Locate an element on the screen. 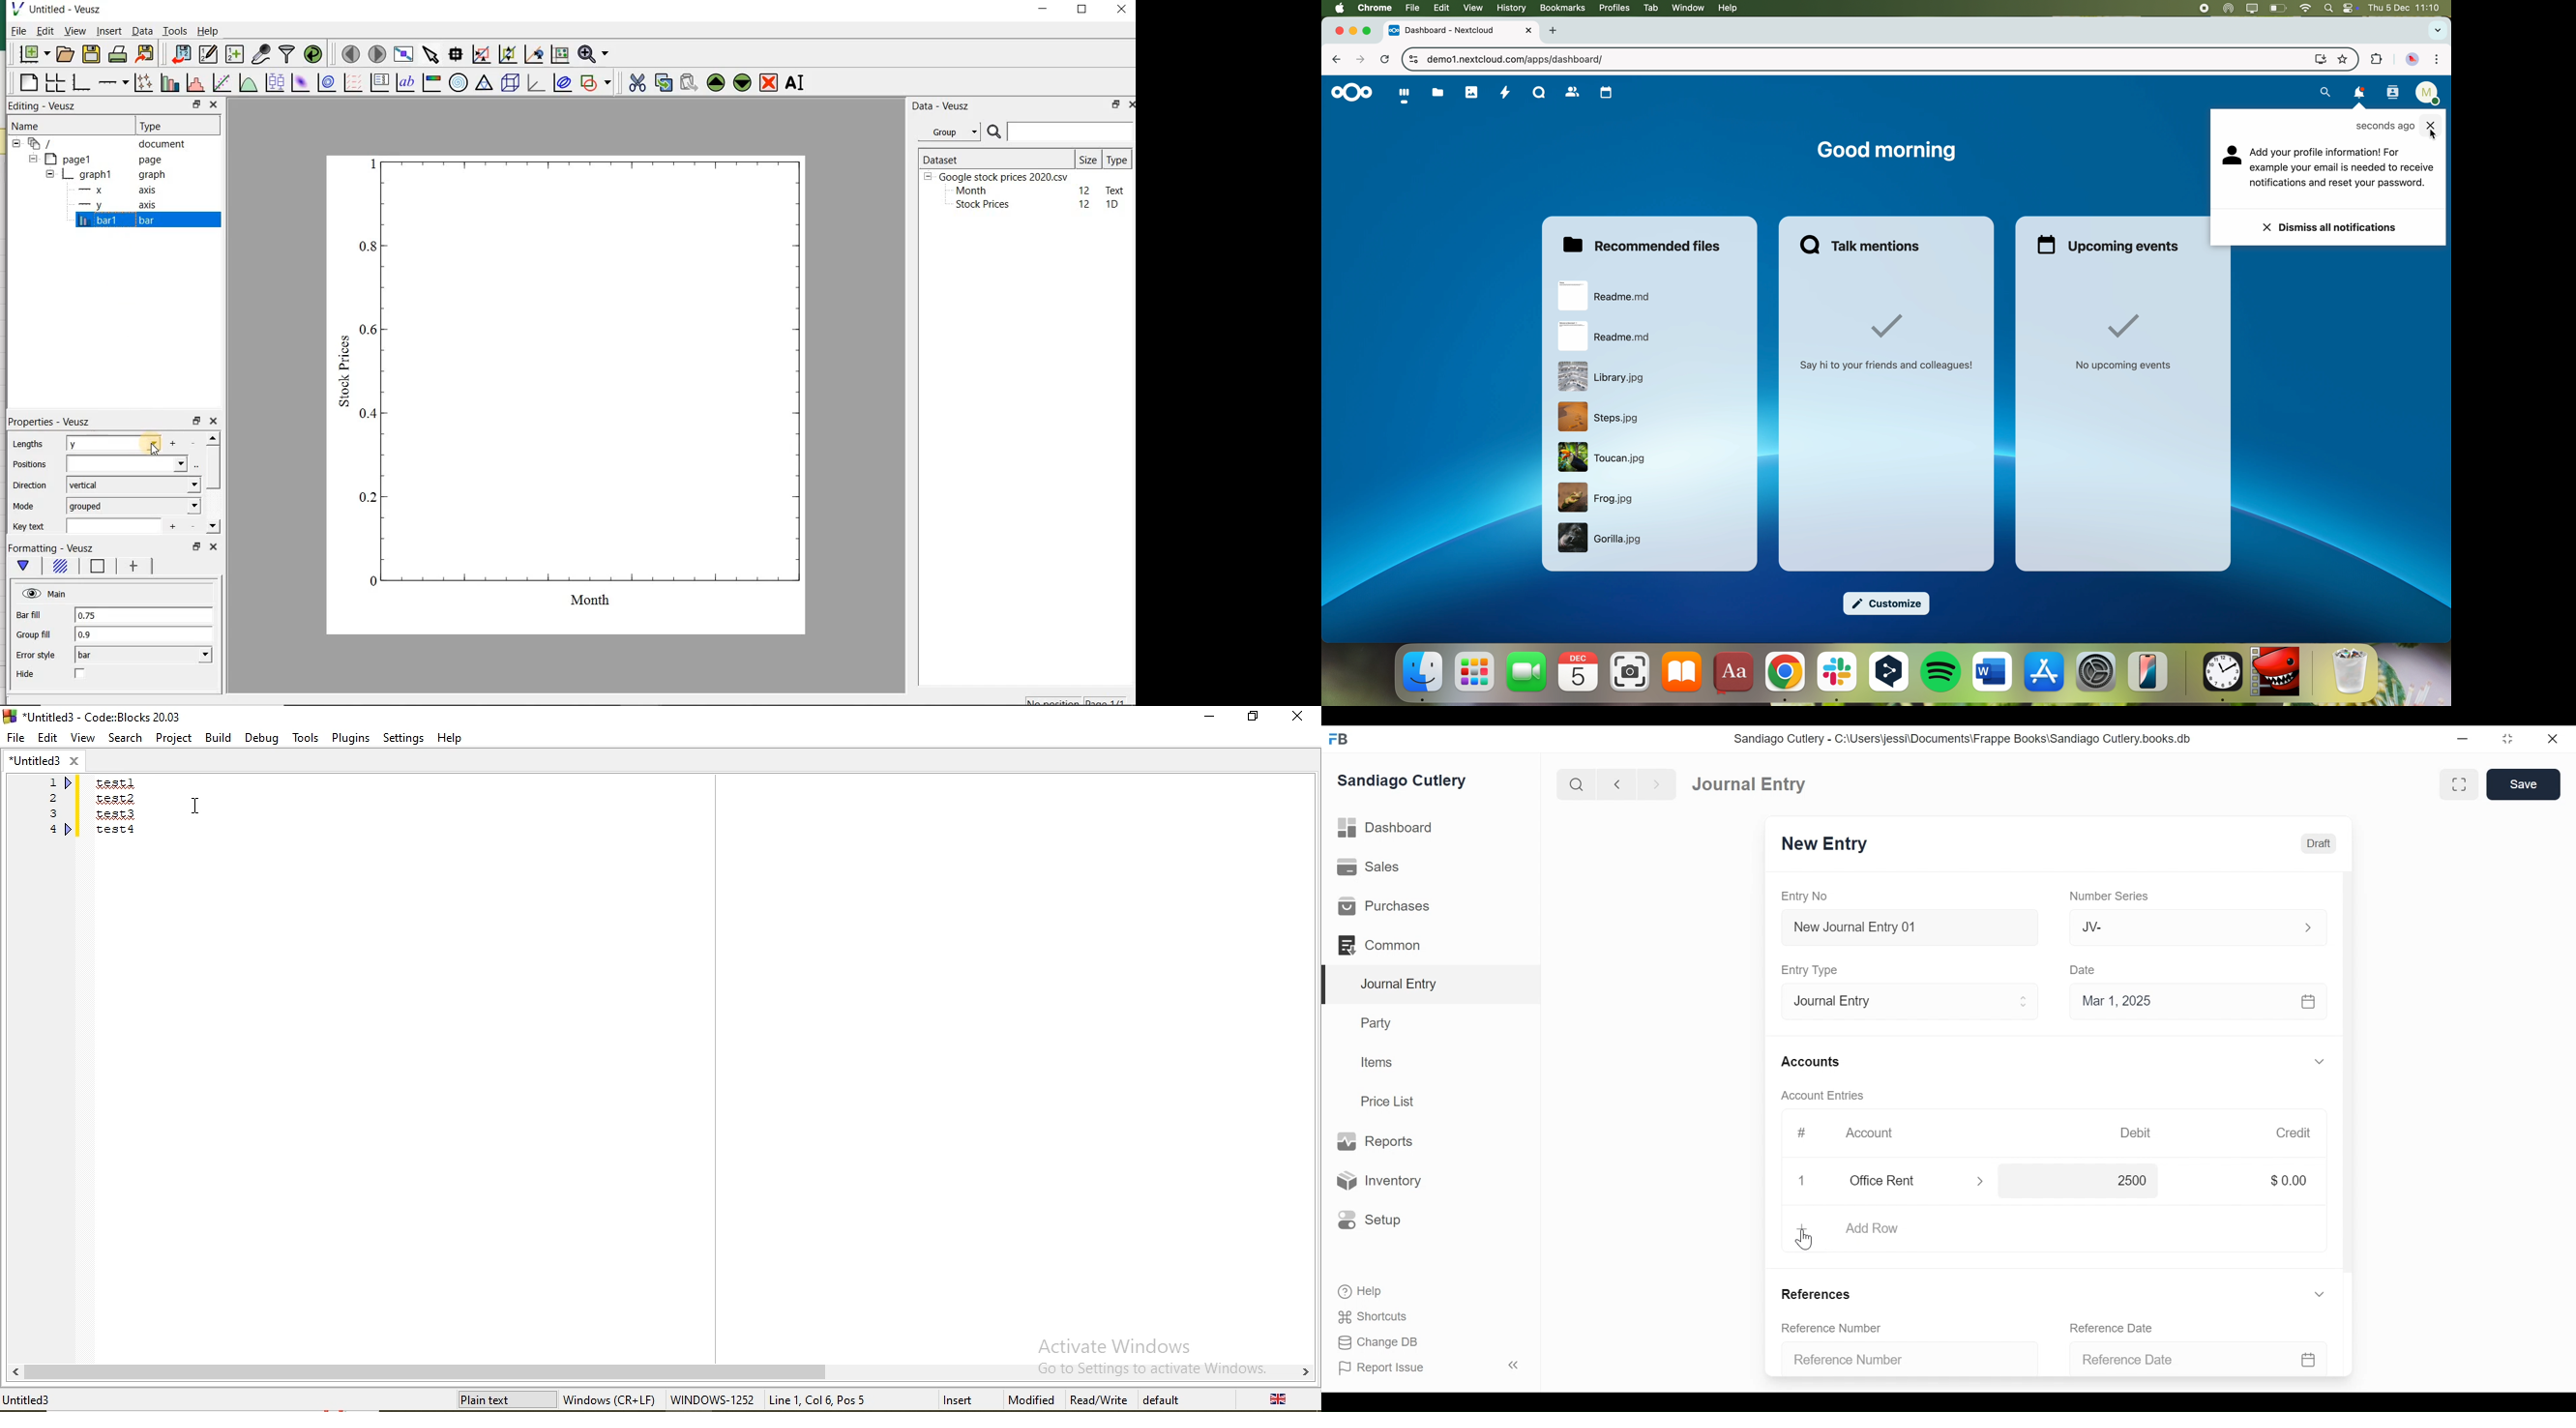  navigate back is located at coordinates (1340, 61).